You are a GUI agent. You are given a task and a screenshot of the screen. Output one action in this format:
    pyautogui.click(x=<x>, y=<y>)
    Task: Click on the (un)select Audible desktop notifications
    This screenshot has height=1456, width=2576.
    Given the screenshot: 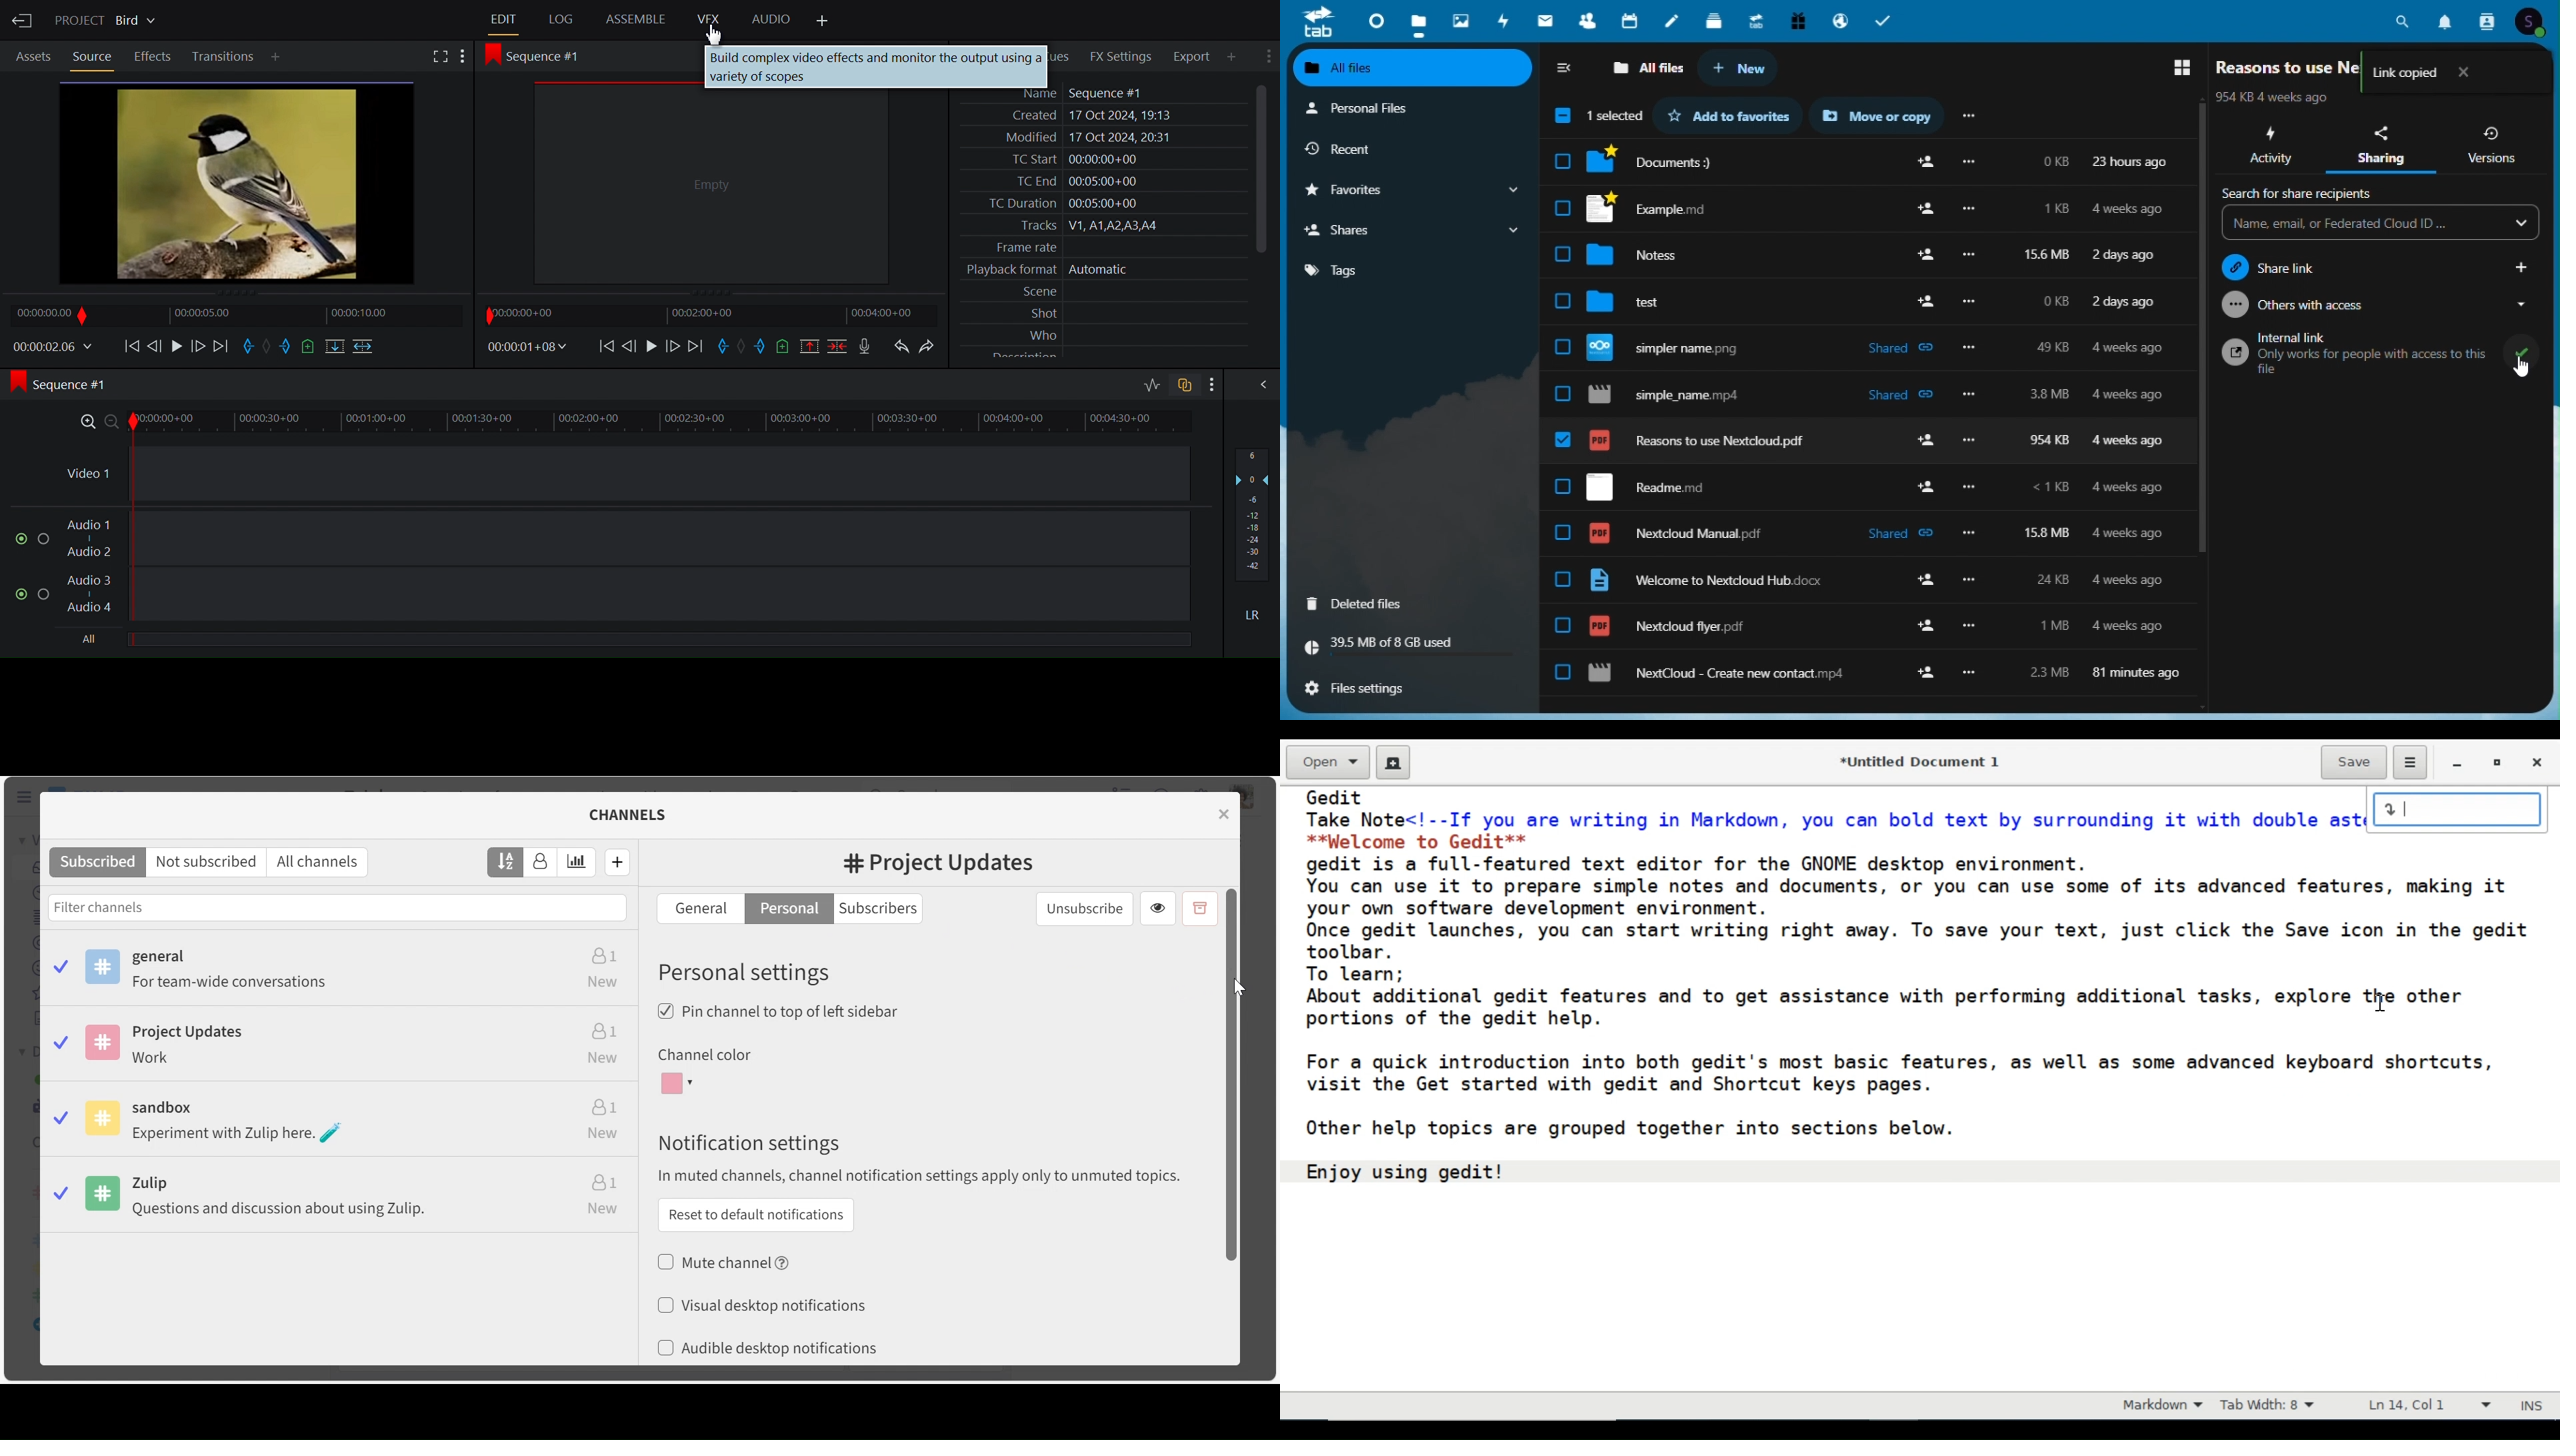 What is the action you would take?
    pyautogui.click(x=765, y=1347)
    